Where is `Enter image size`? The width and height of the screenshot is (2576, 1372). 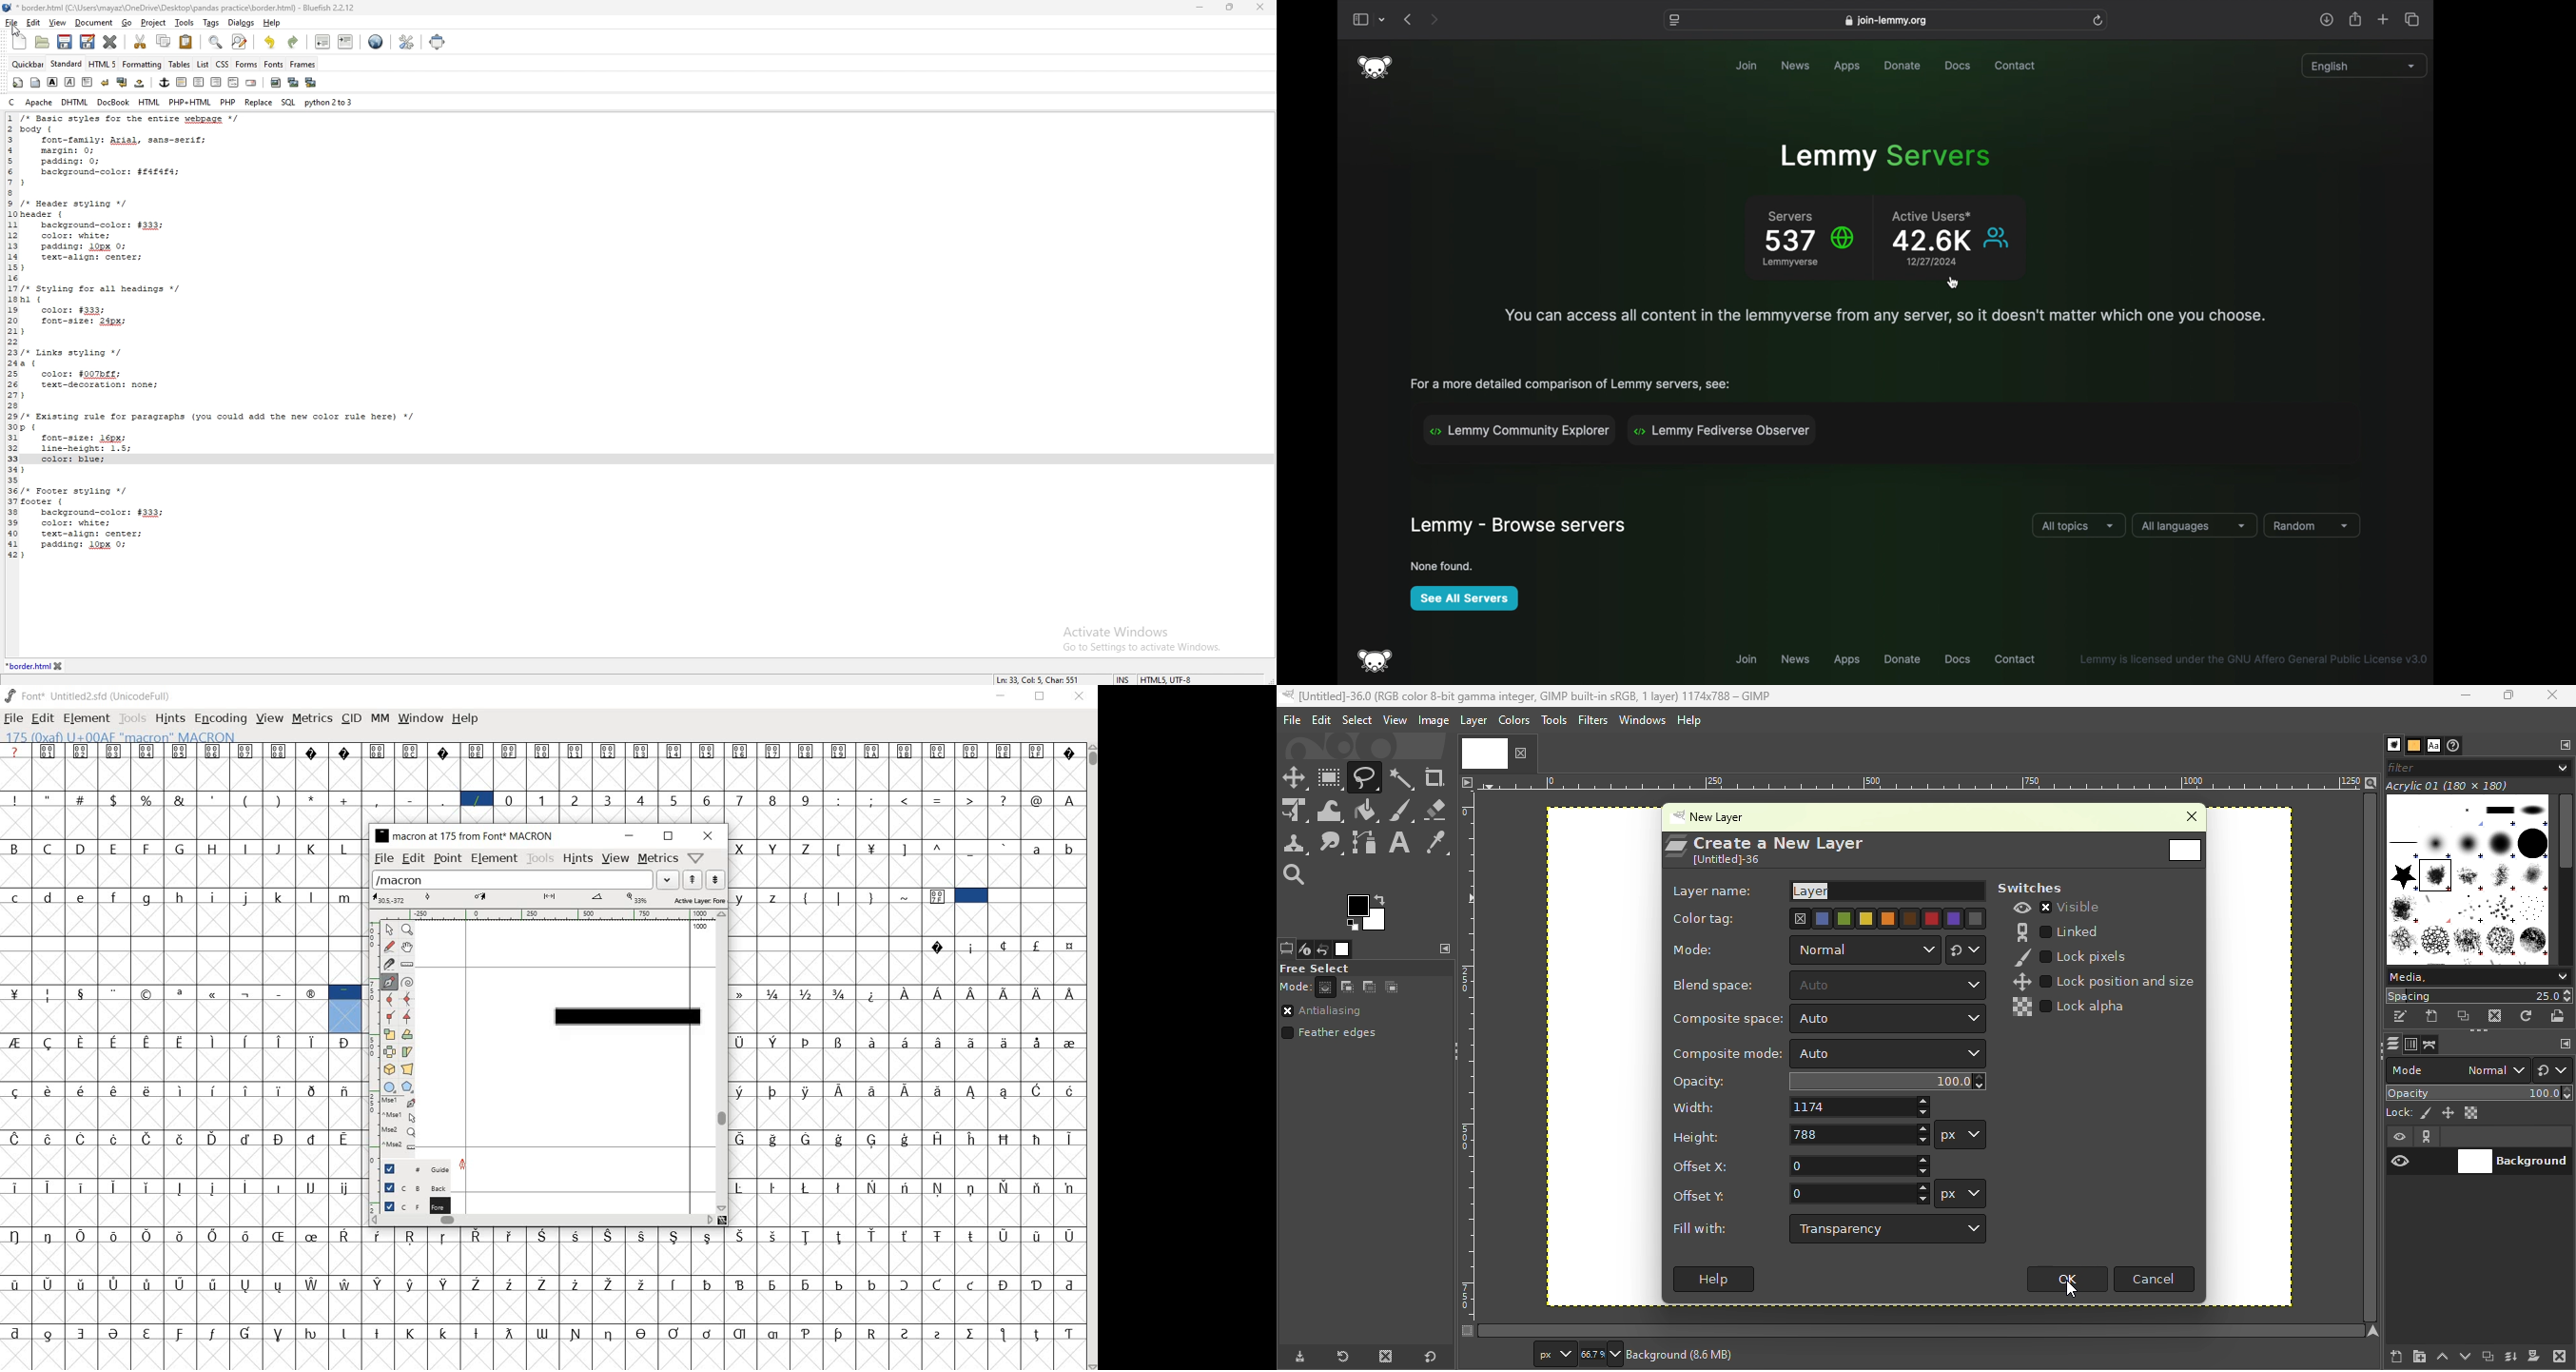 Enter image size is located at coordinates (1602, 1354).